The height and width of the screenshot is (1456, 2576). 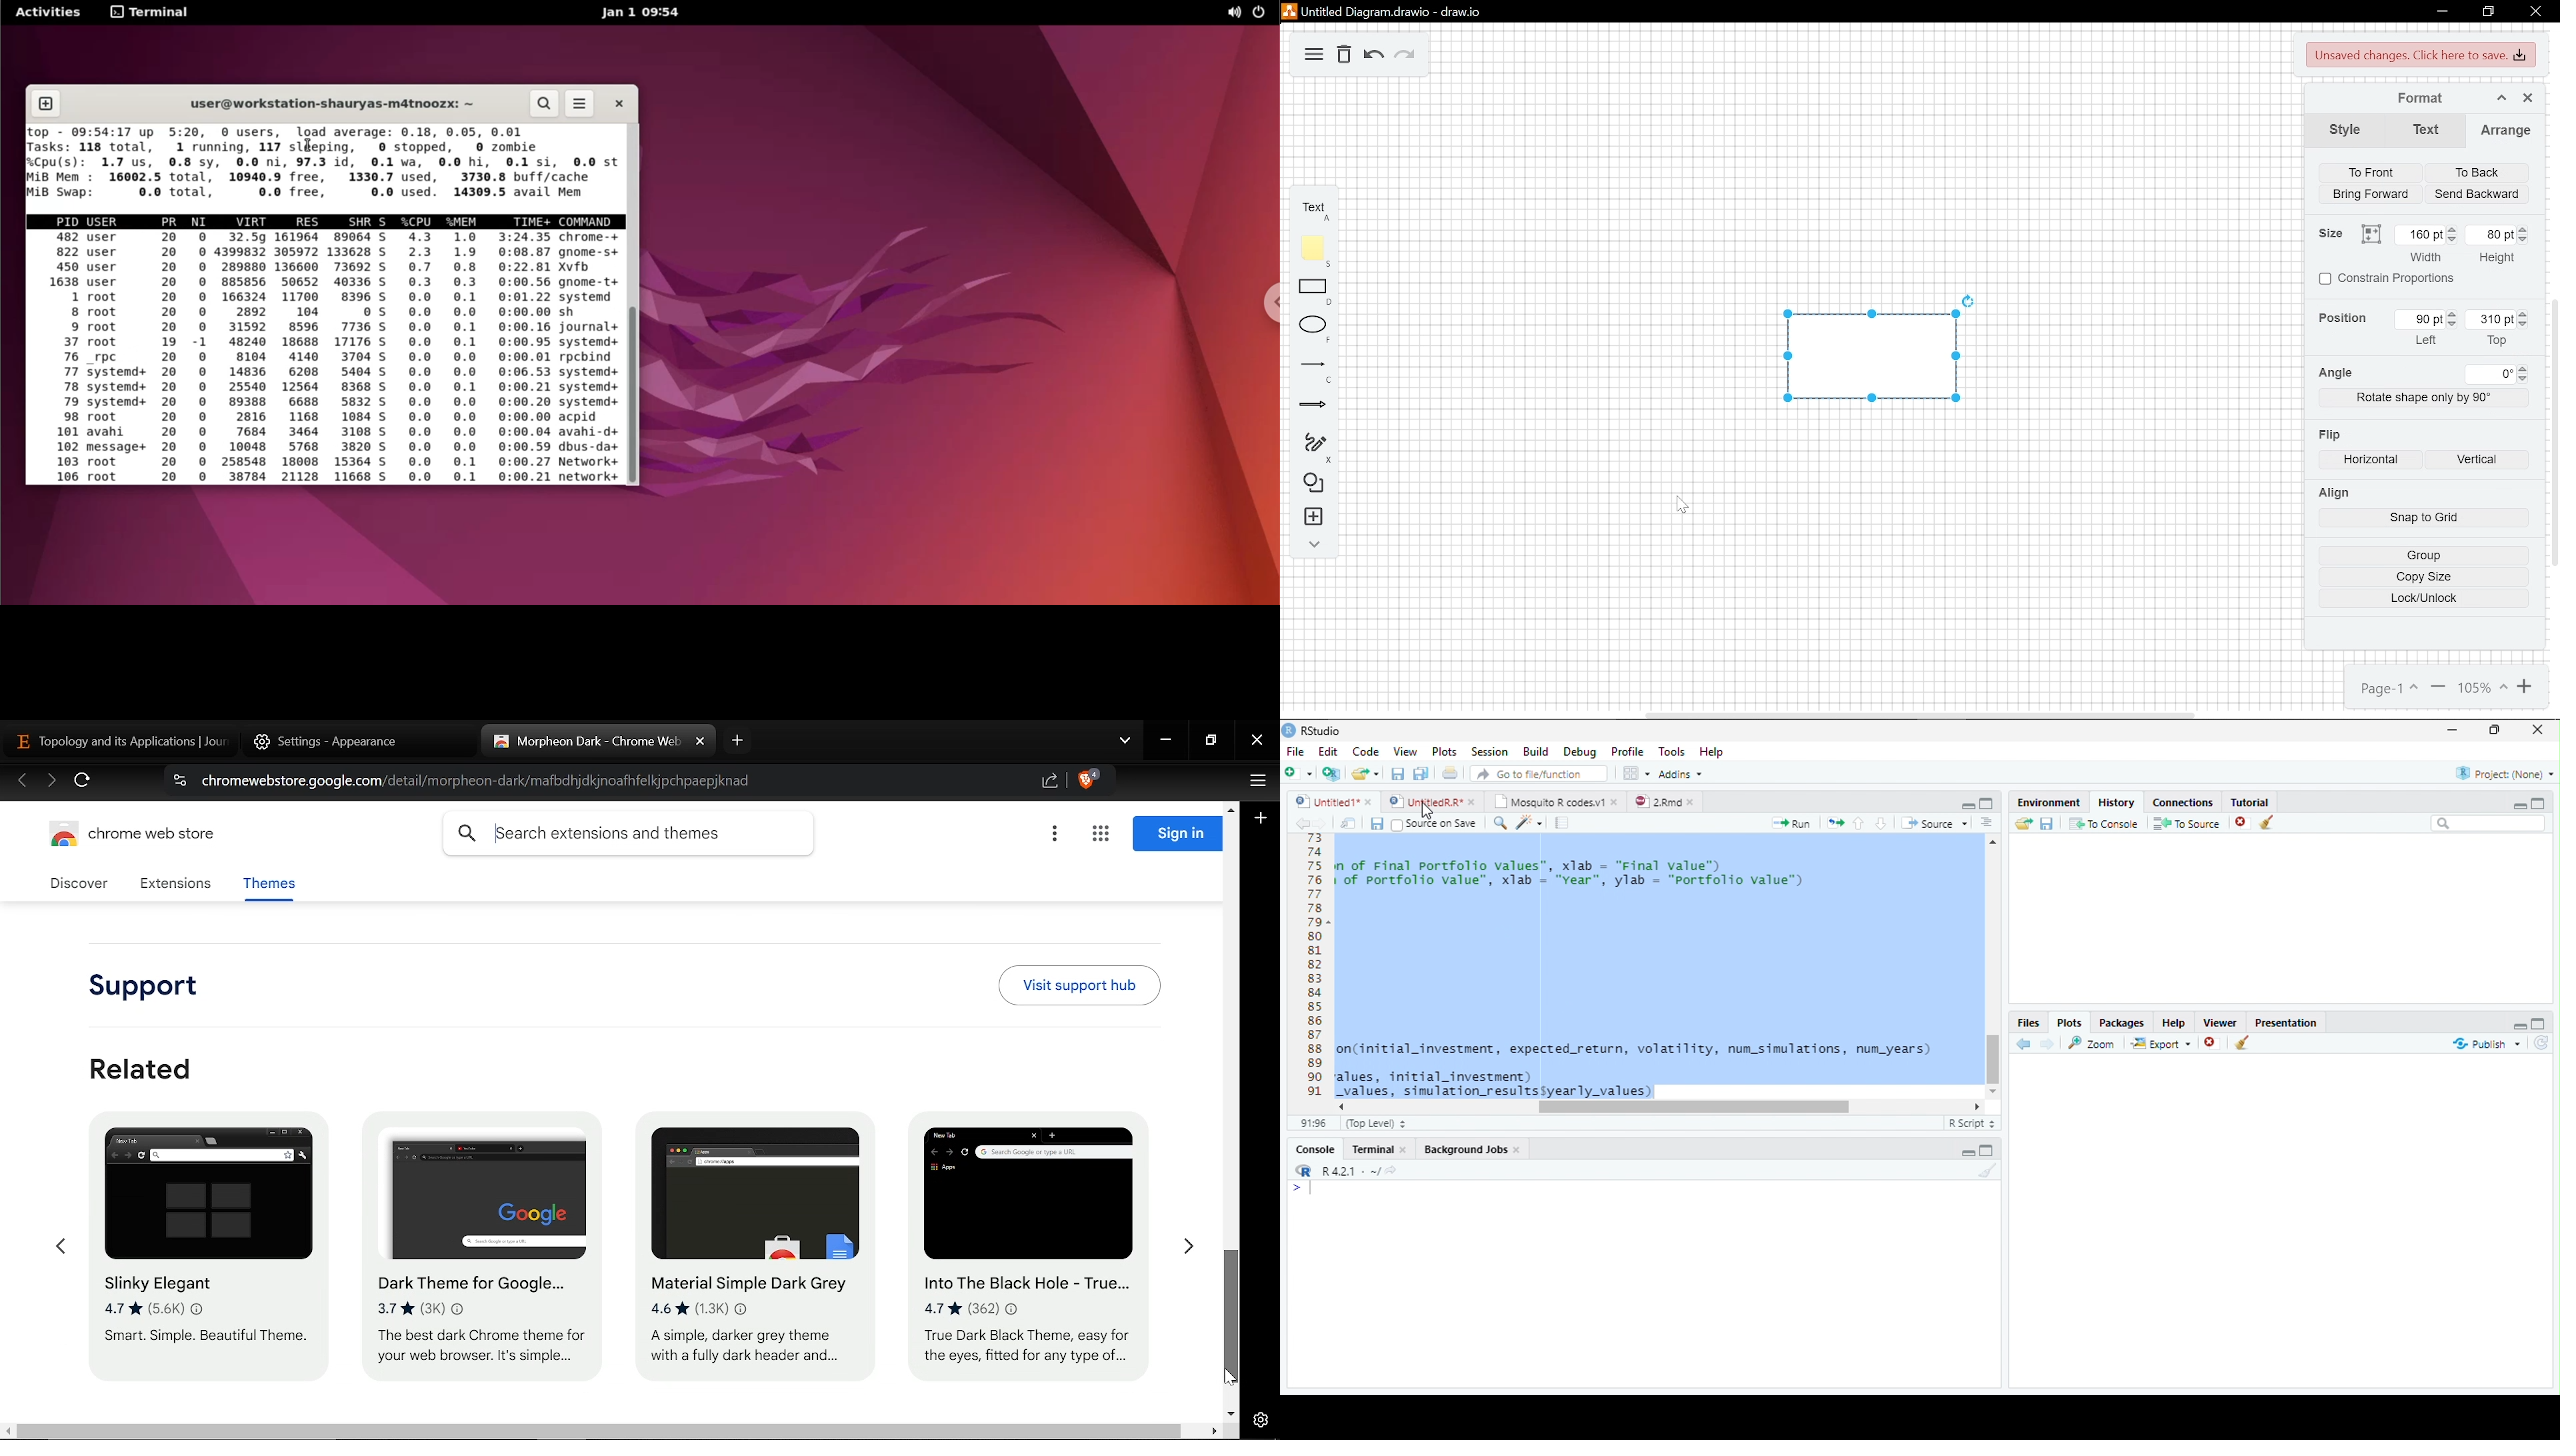 What do you see at coordinates (2489, 823) in the screenshot?
I see `Search` at bounding box center [2489, 823].